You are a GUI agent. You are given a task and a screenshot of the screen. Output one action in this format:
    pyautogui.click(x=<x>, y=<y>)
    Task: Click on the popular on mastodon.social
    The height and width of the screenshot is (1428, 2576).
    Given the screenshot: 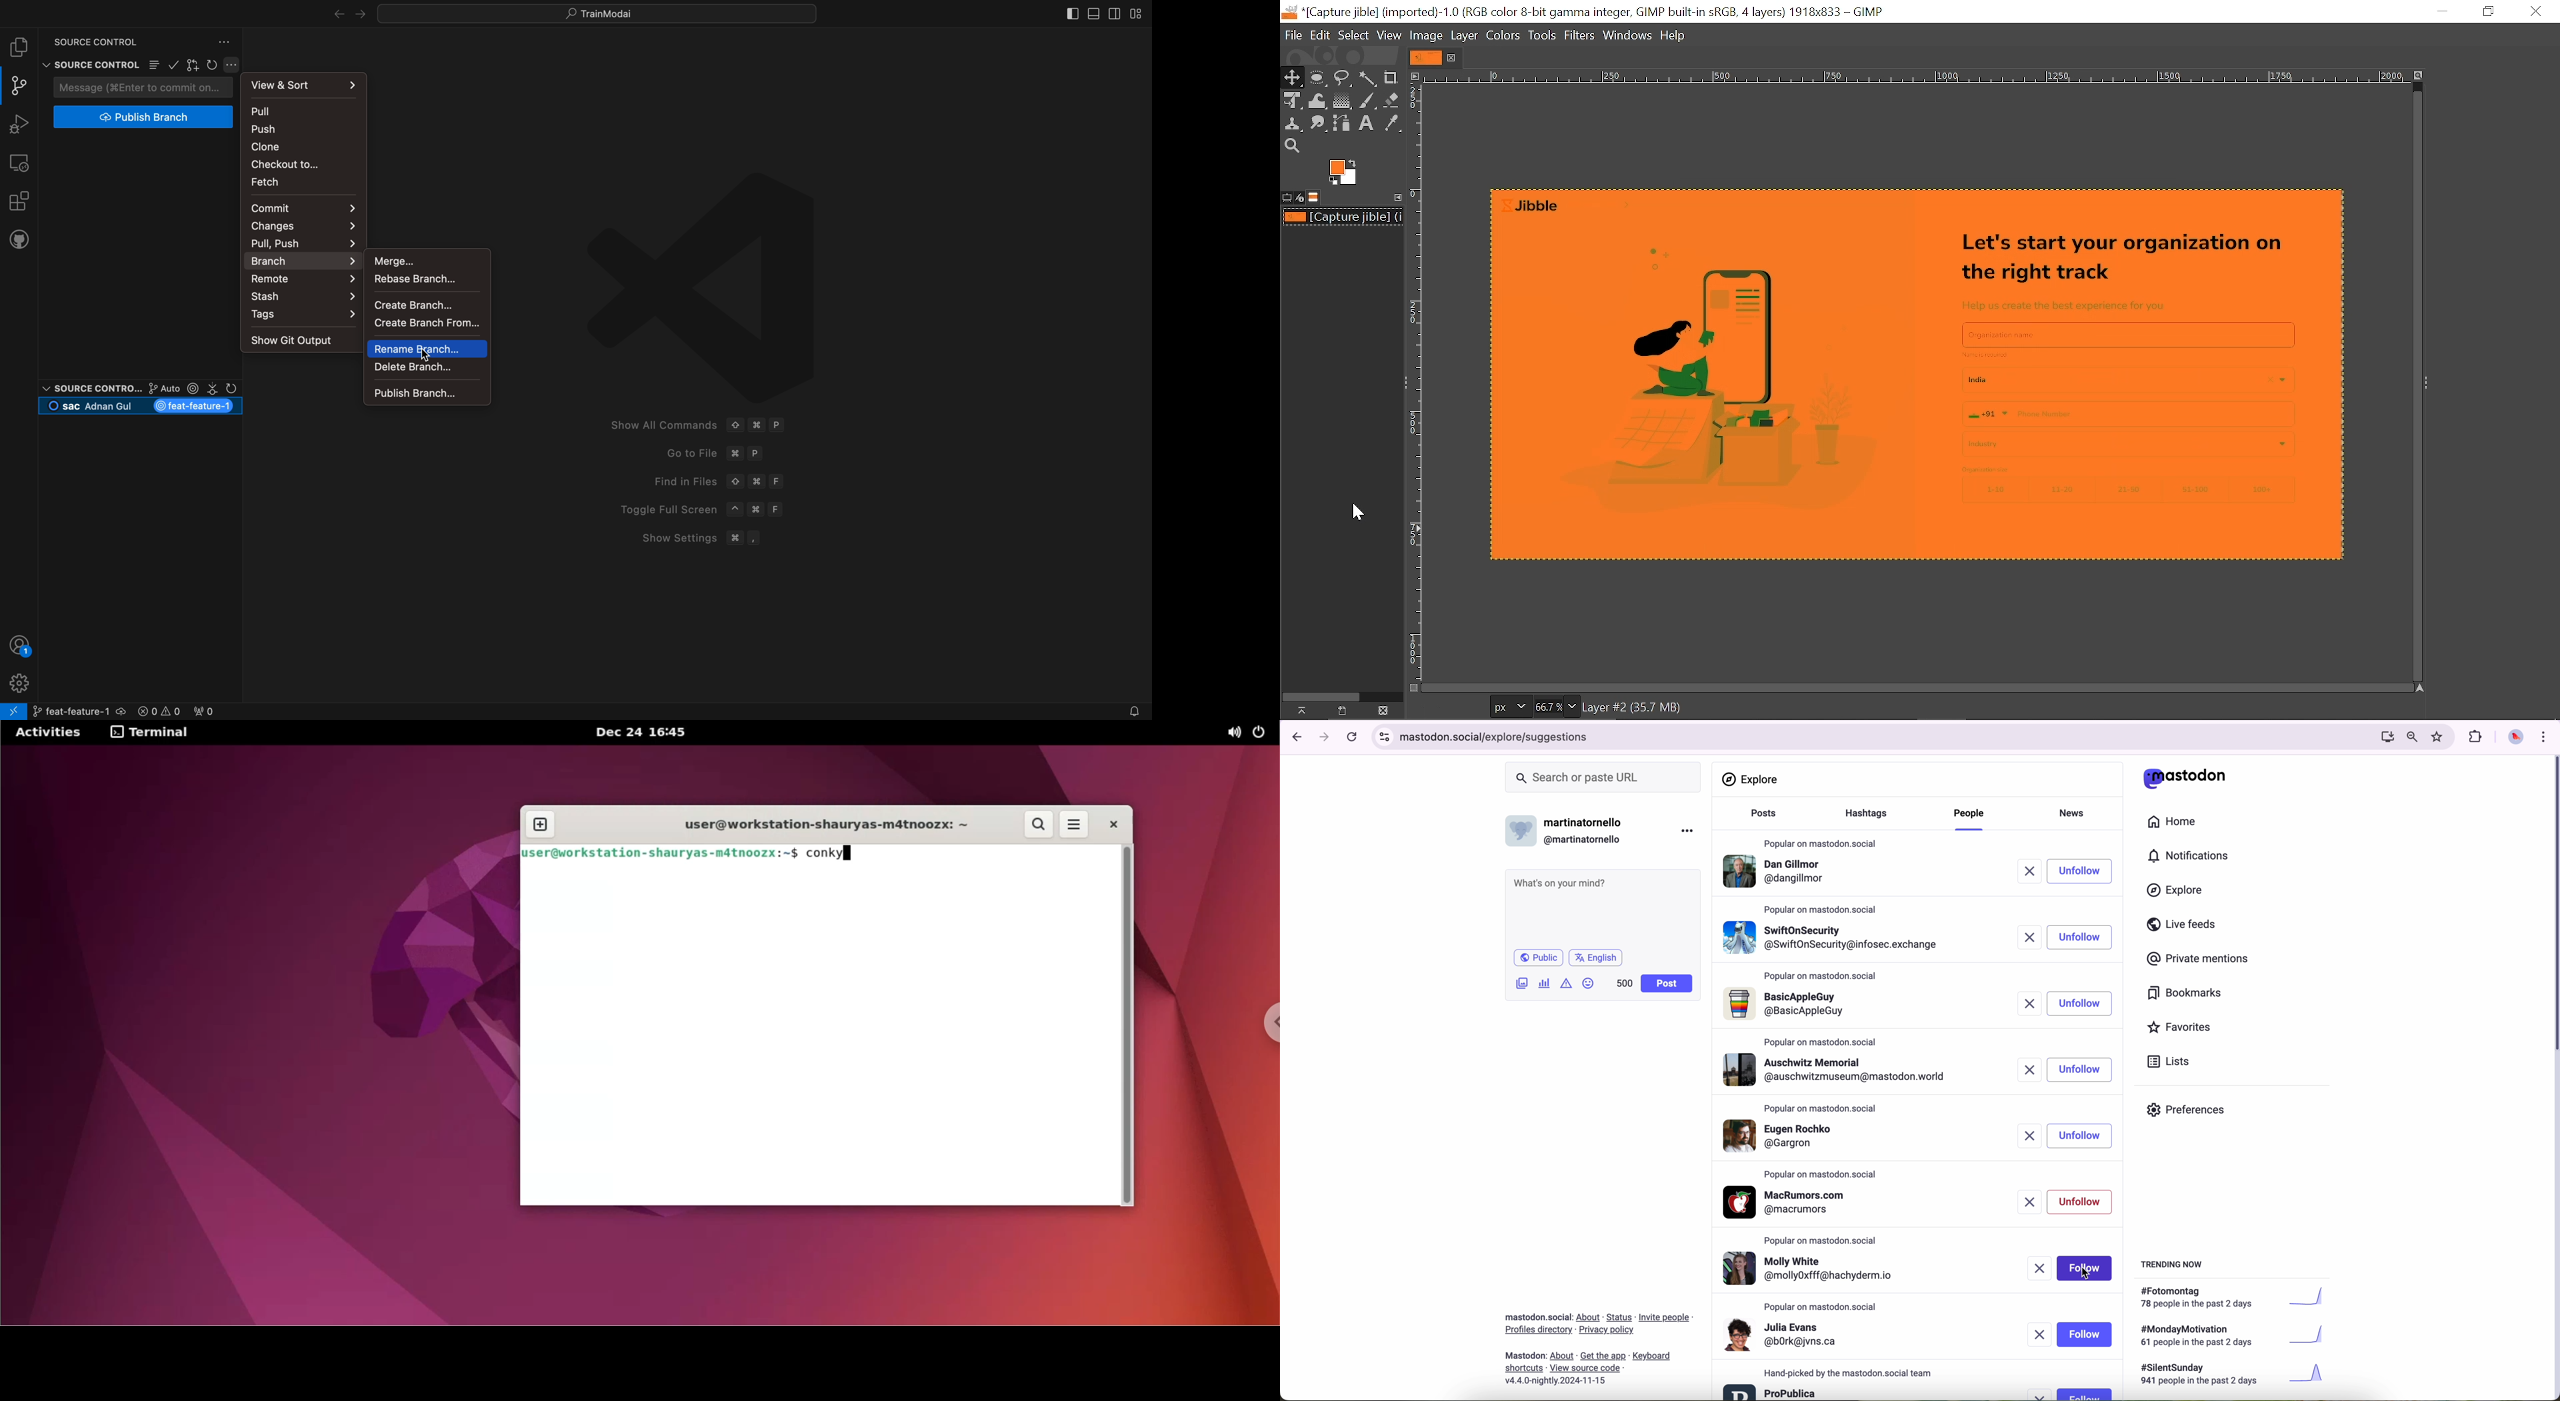 What is the action you would take?
    pyautogui.click(x=1822, y=1307)
    